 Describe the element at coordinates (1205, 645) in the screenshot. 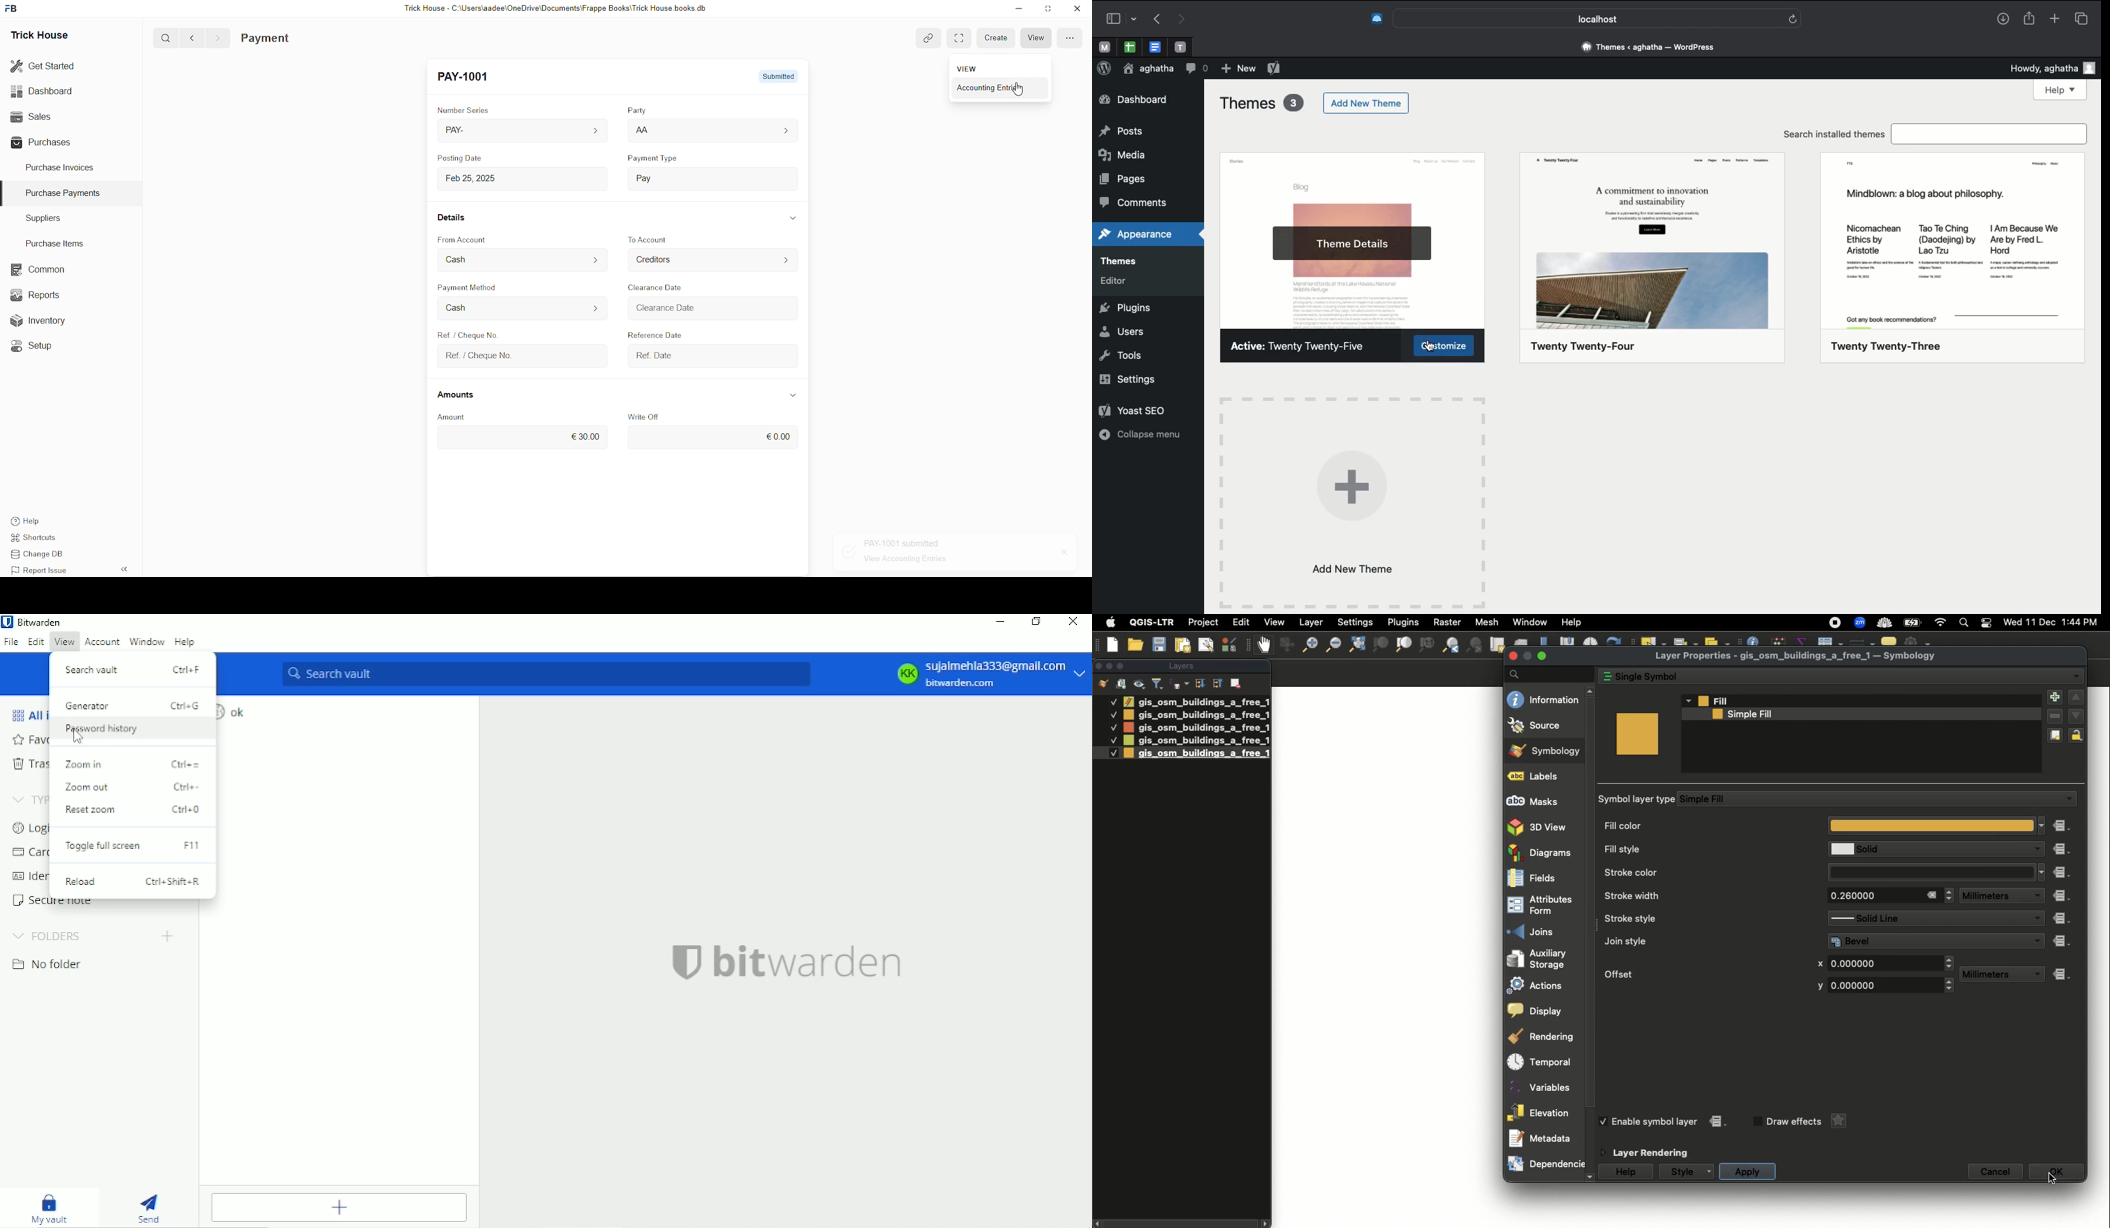

I see `Show layout manager` at that location.